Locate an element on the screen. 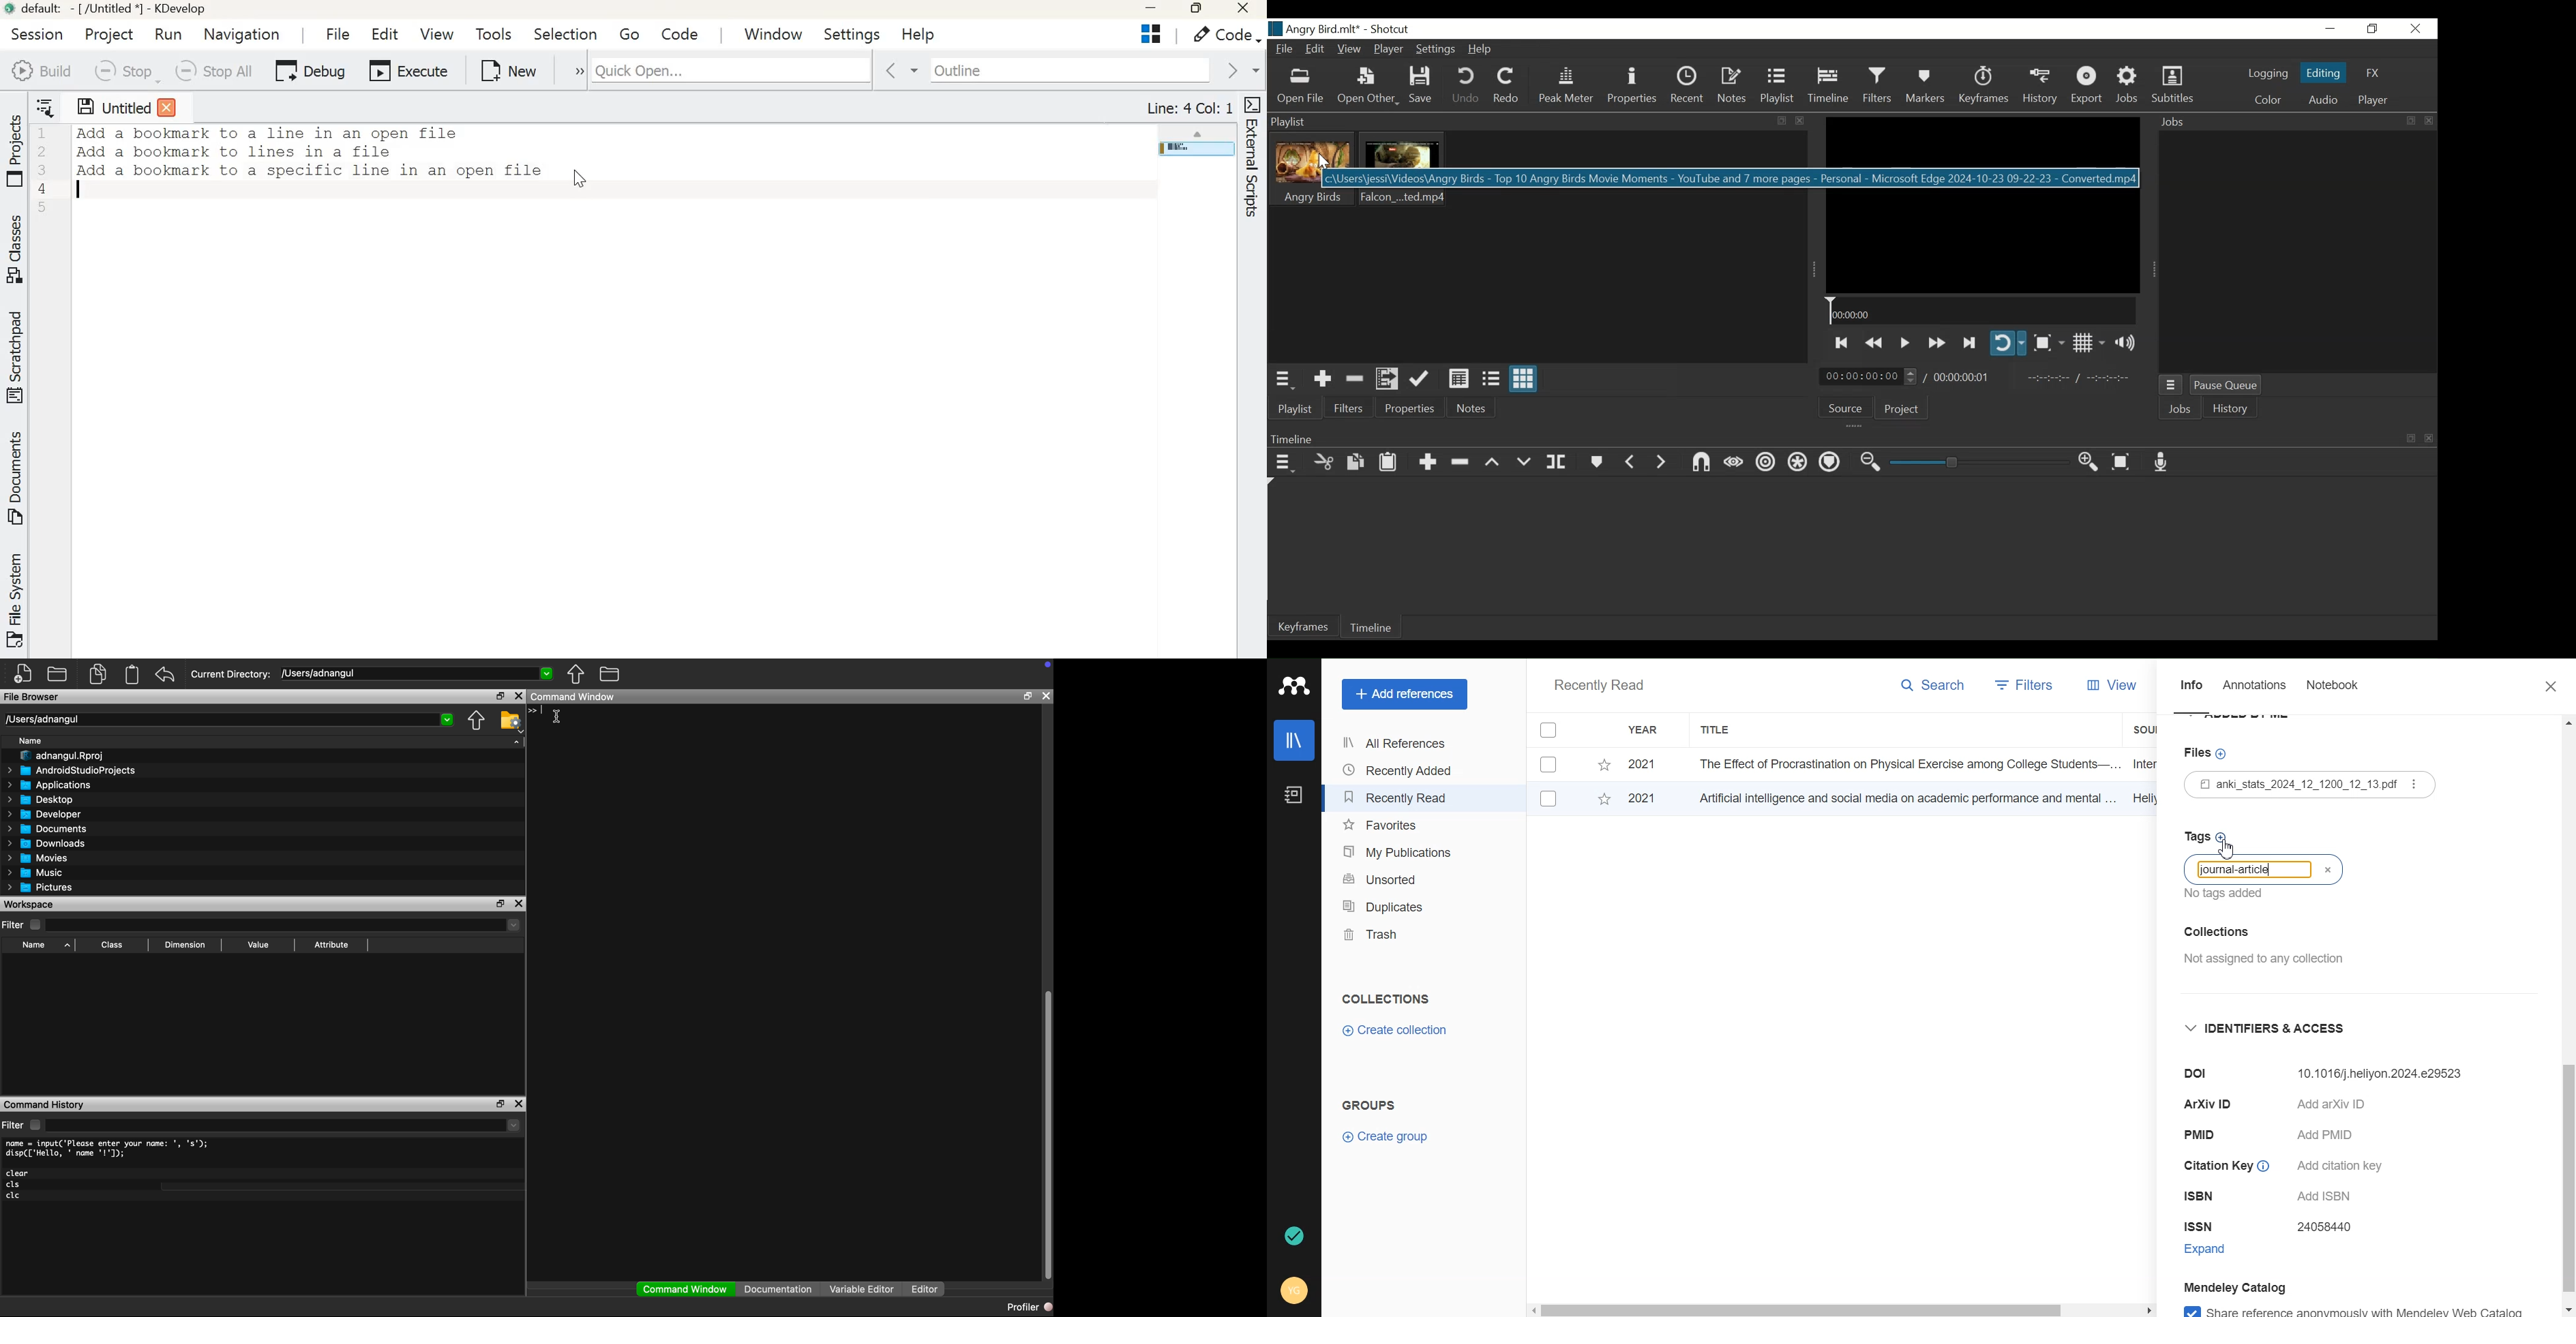 The width and height of the screenshot is (2576, 1344). Markers is located at coordinates (1597, 461).